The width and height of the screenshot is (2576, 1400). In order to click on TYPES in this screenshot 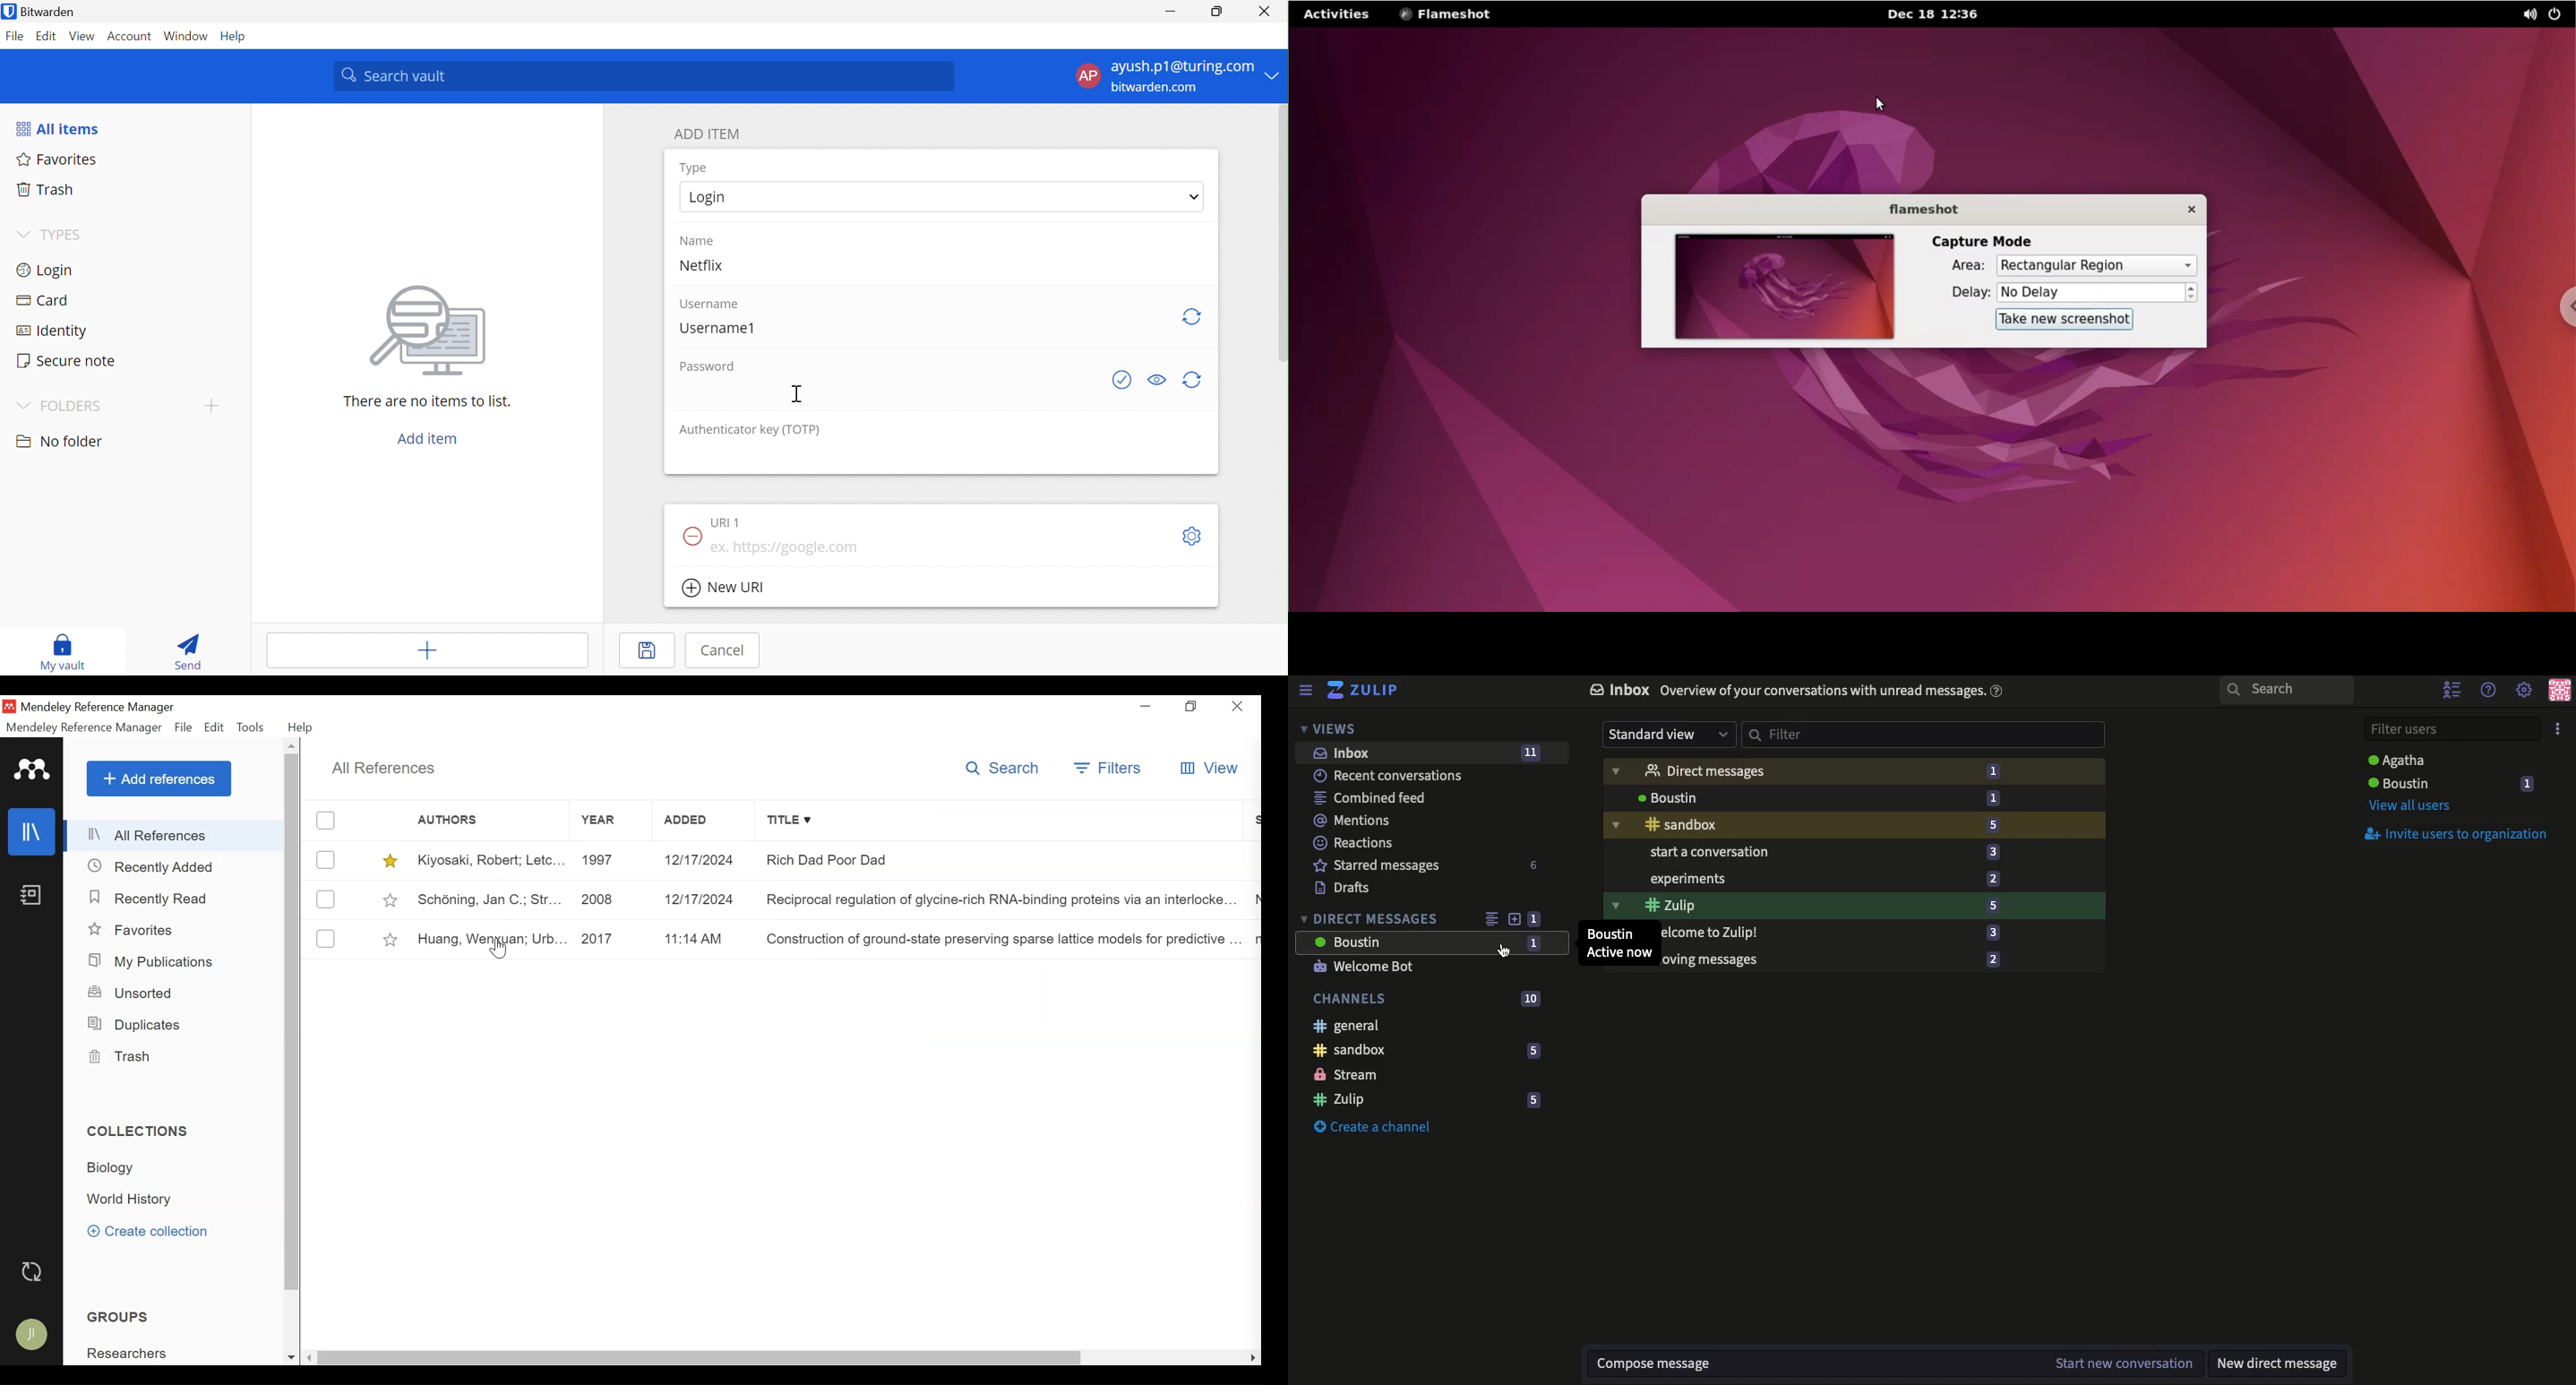, I will do `click(51, 234)`.